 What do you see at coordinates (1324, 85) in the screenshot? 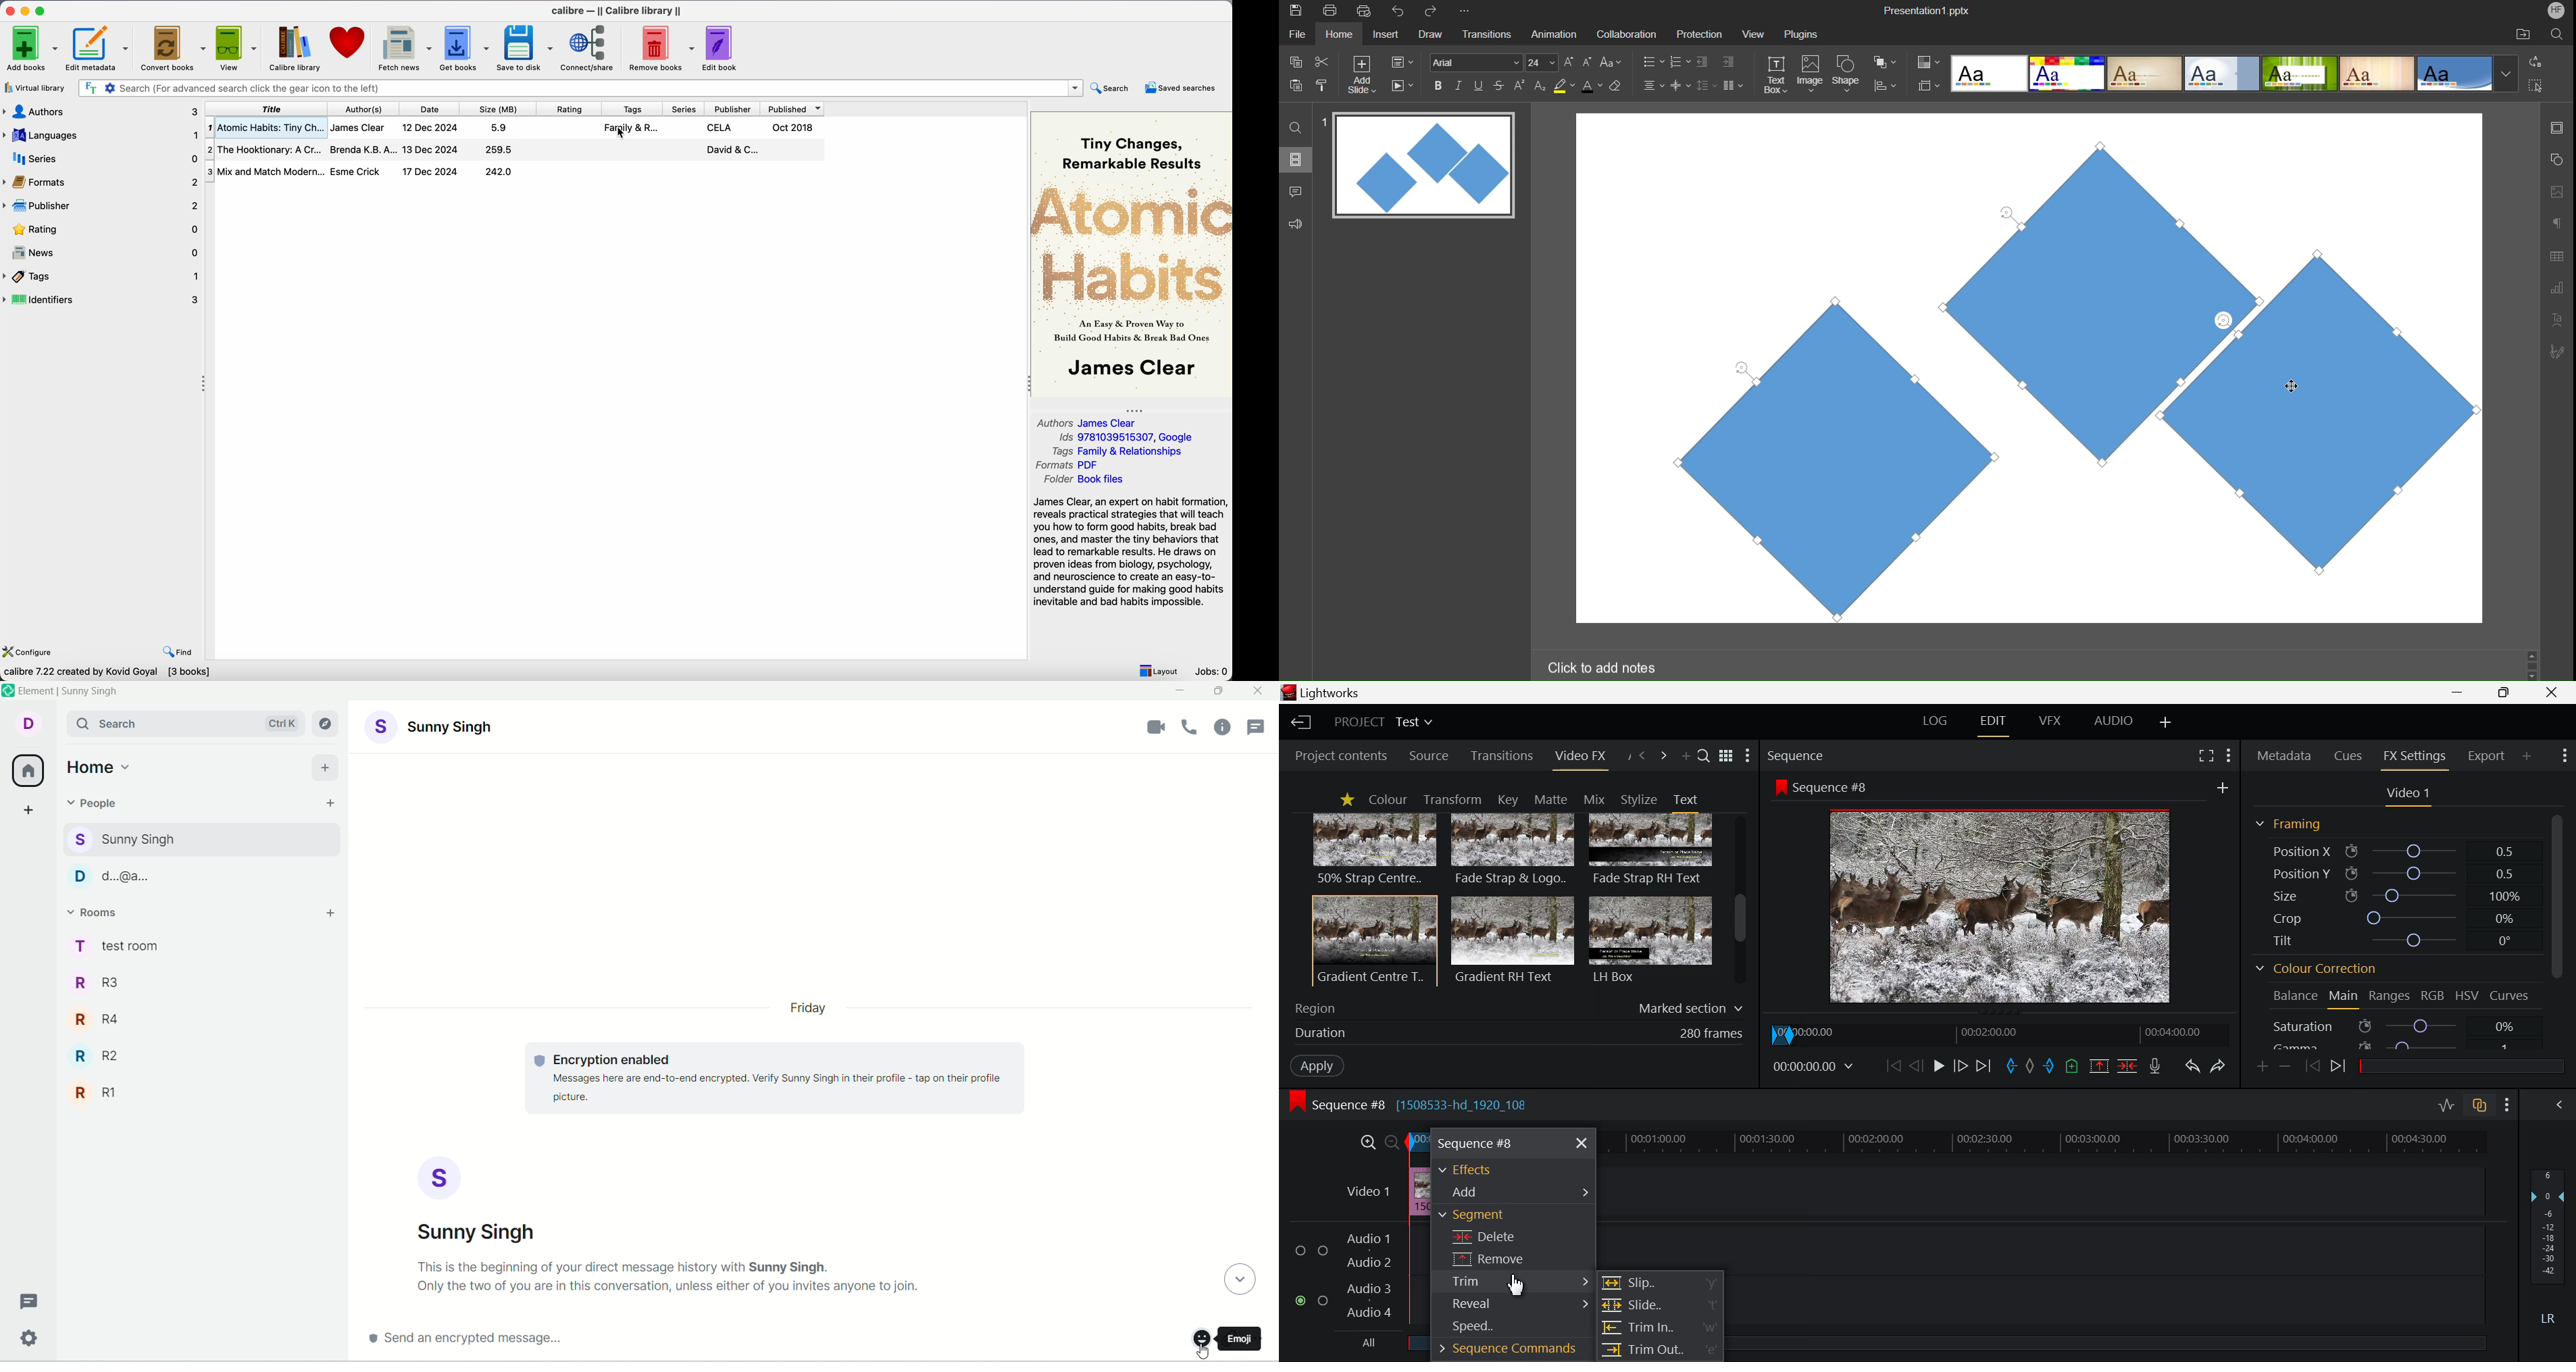
I see `Format painter` at bounding box center [1324, 85].